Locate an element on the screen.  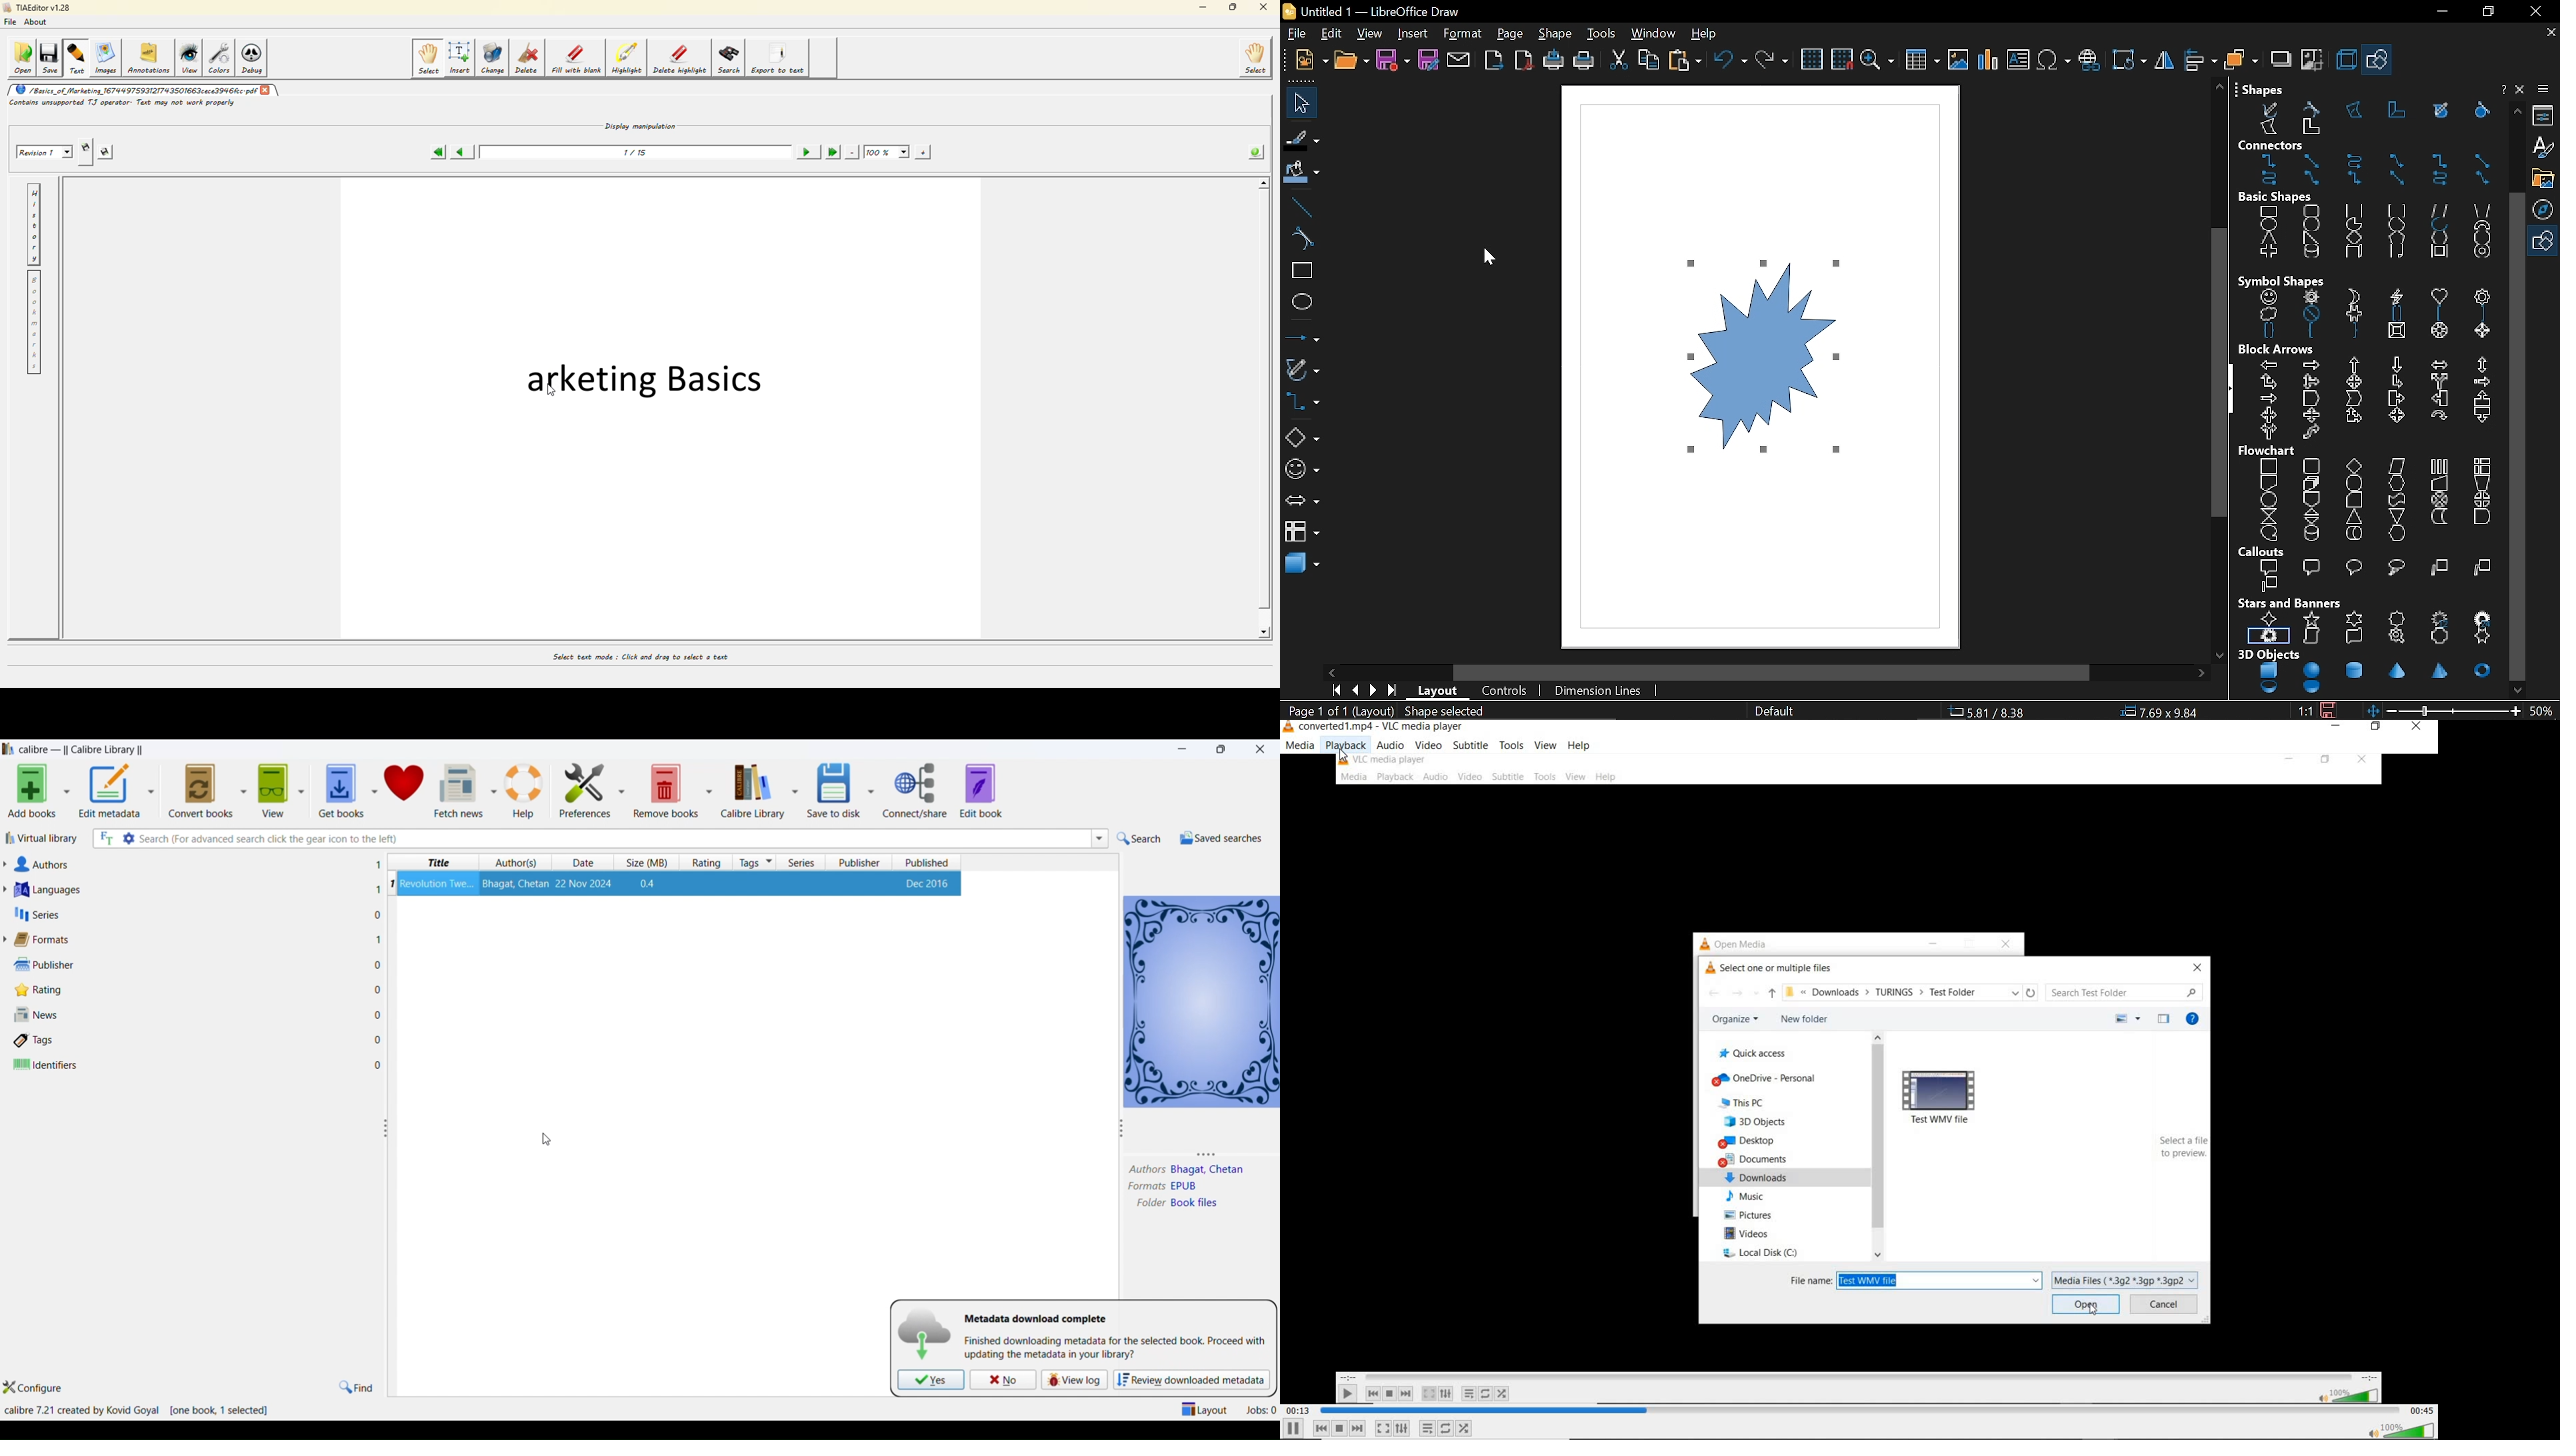
Add a starburst shape with custom points added is located at coordinates (1754, 355).